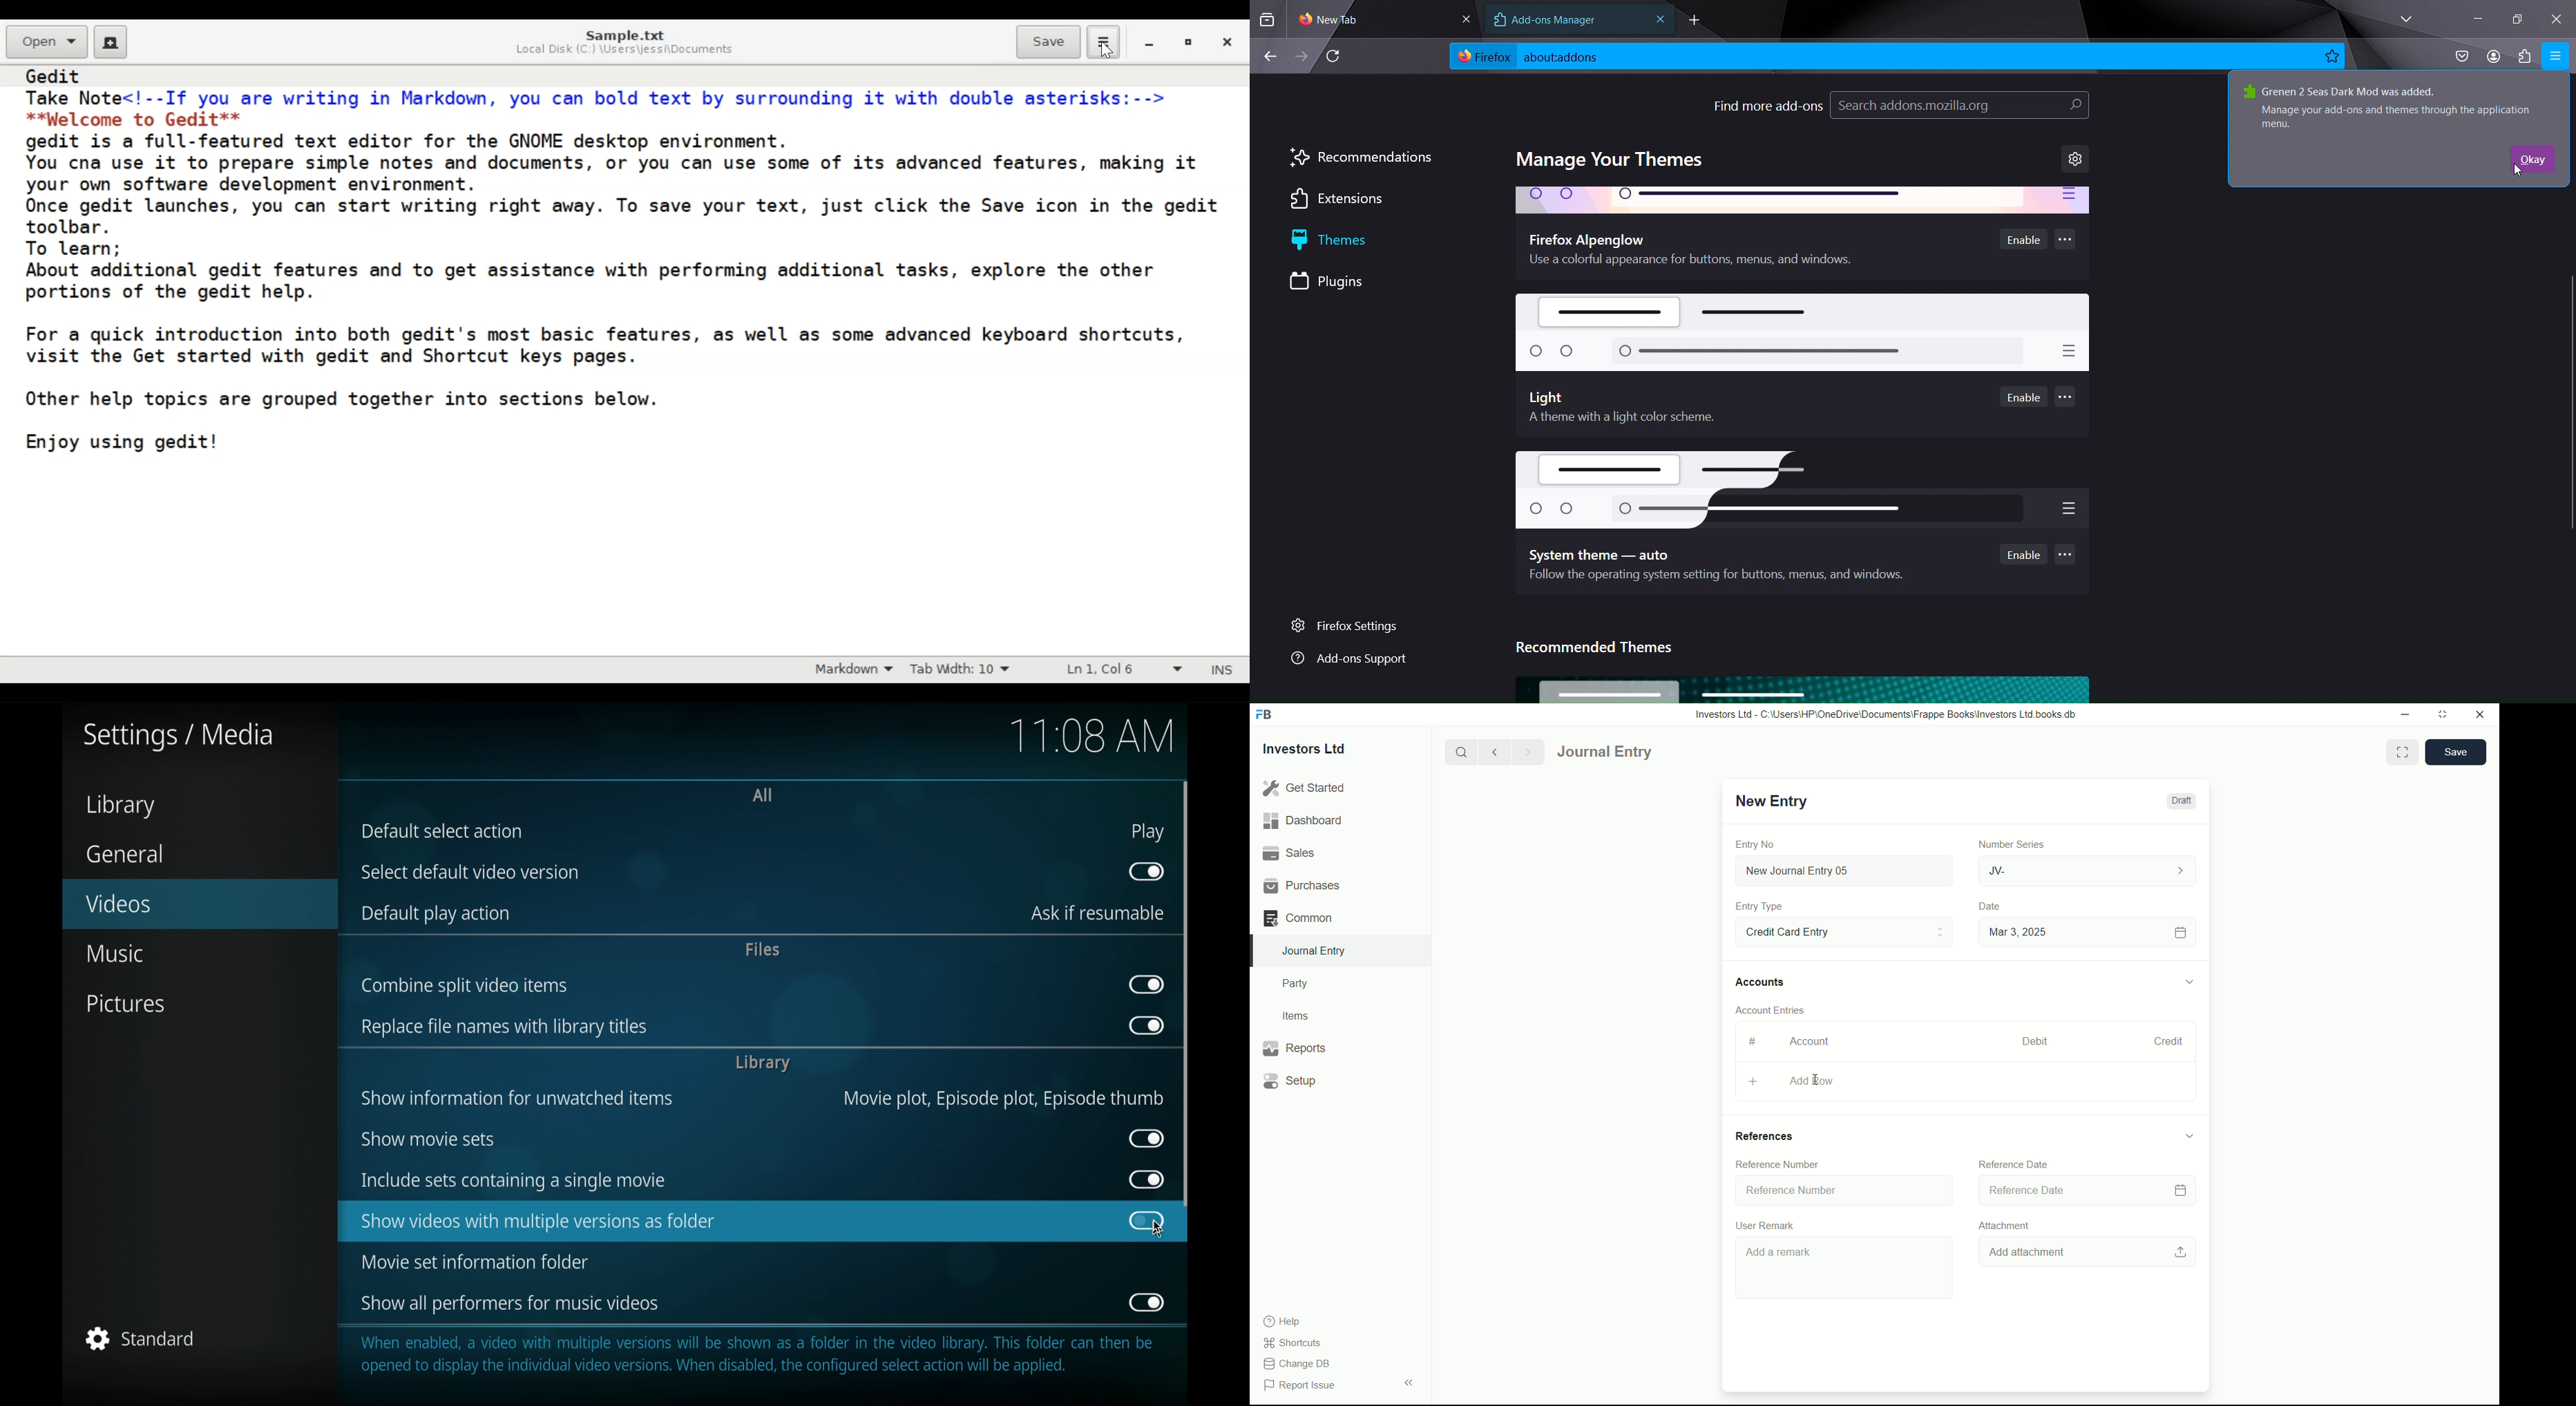 This screenshot has height=1428, width=2576. What do you see at coordinates (1765, 1137) in the screenshot?
I see `References` at bounding box center [1765, 1137].